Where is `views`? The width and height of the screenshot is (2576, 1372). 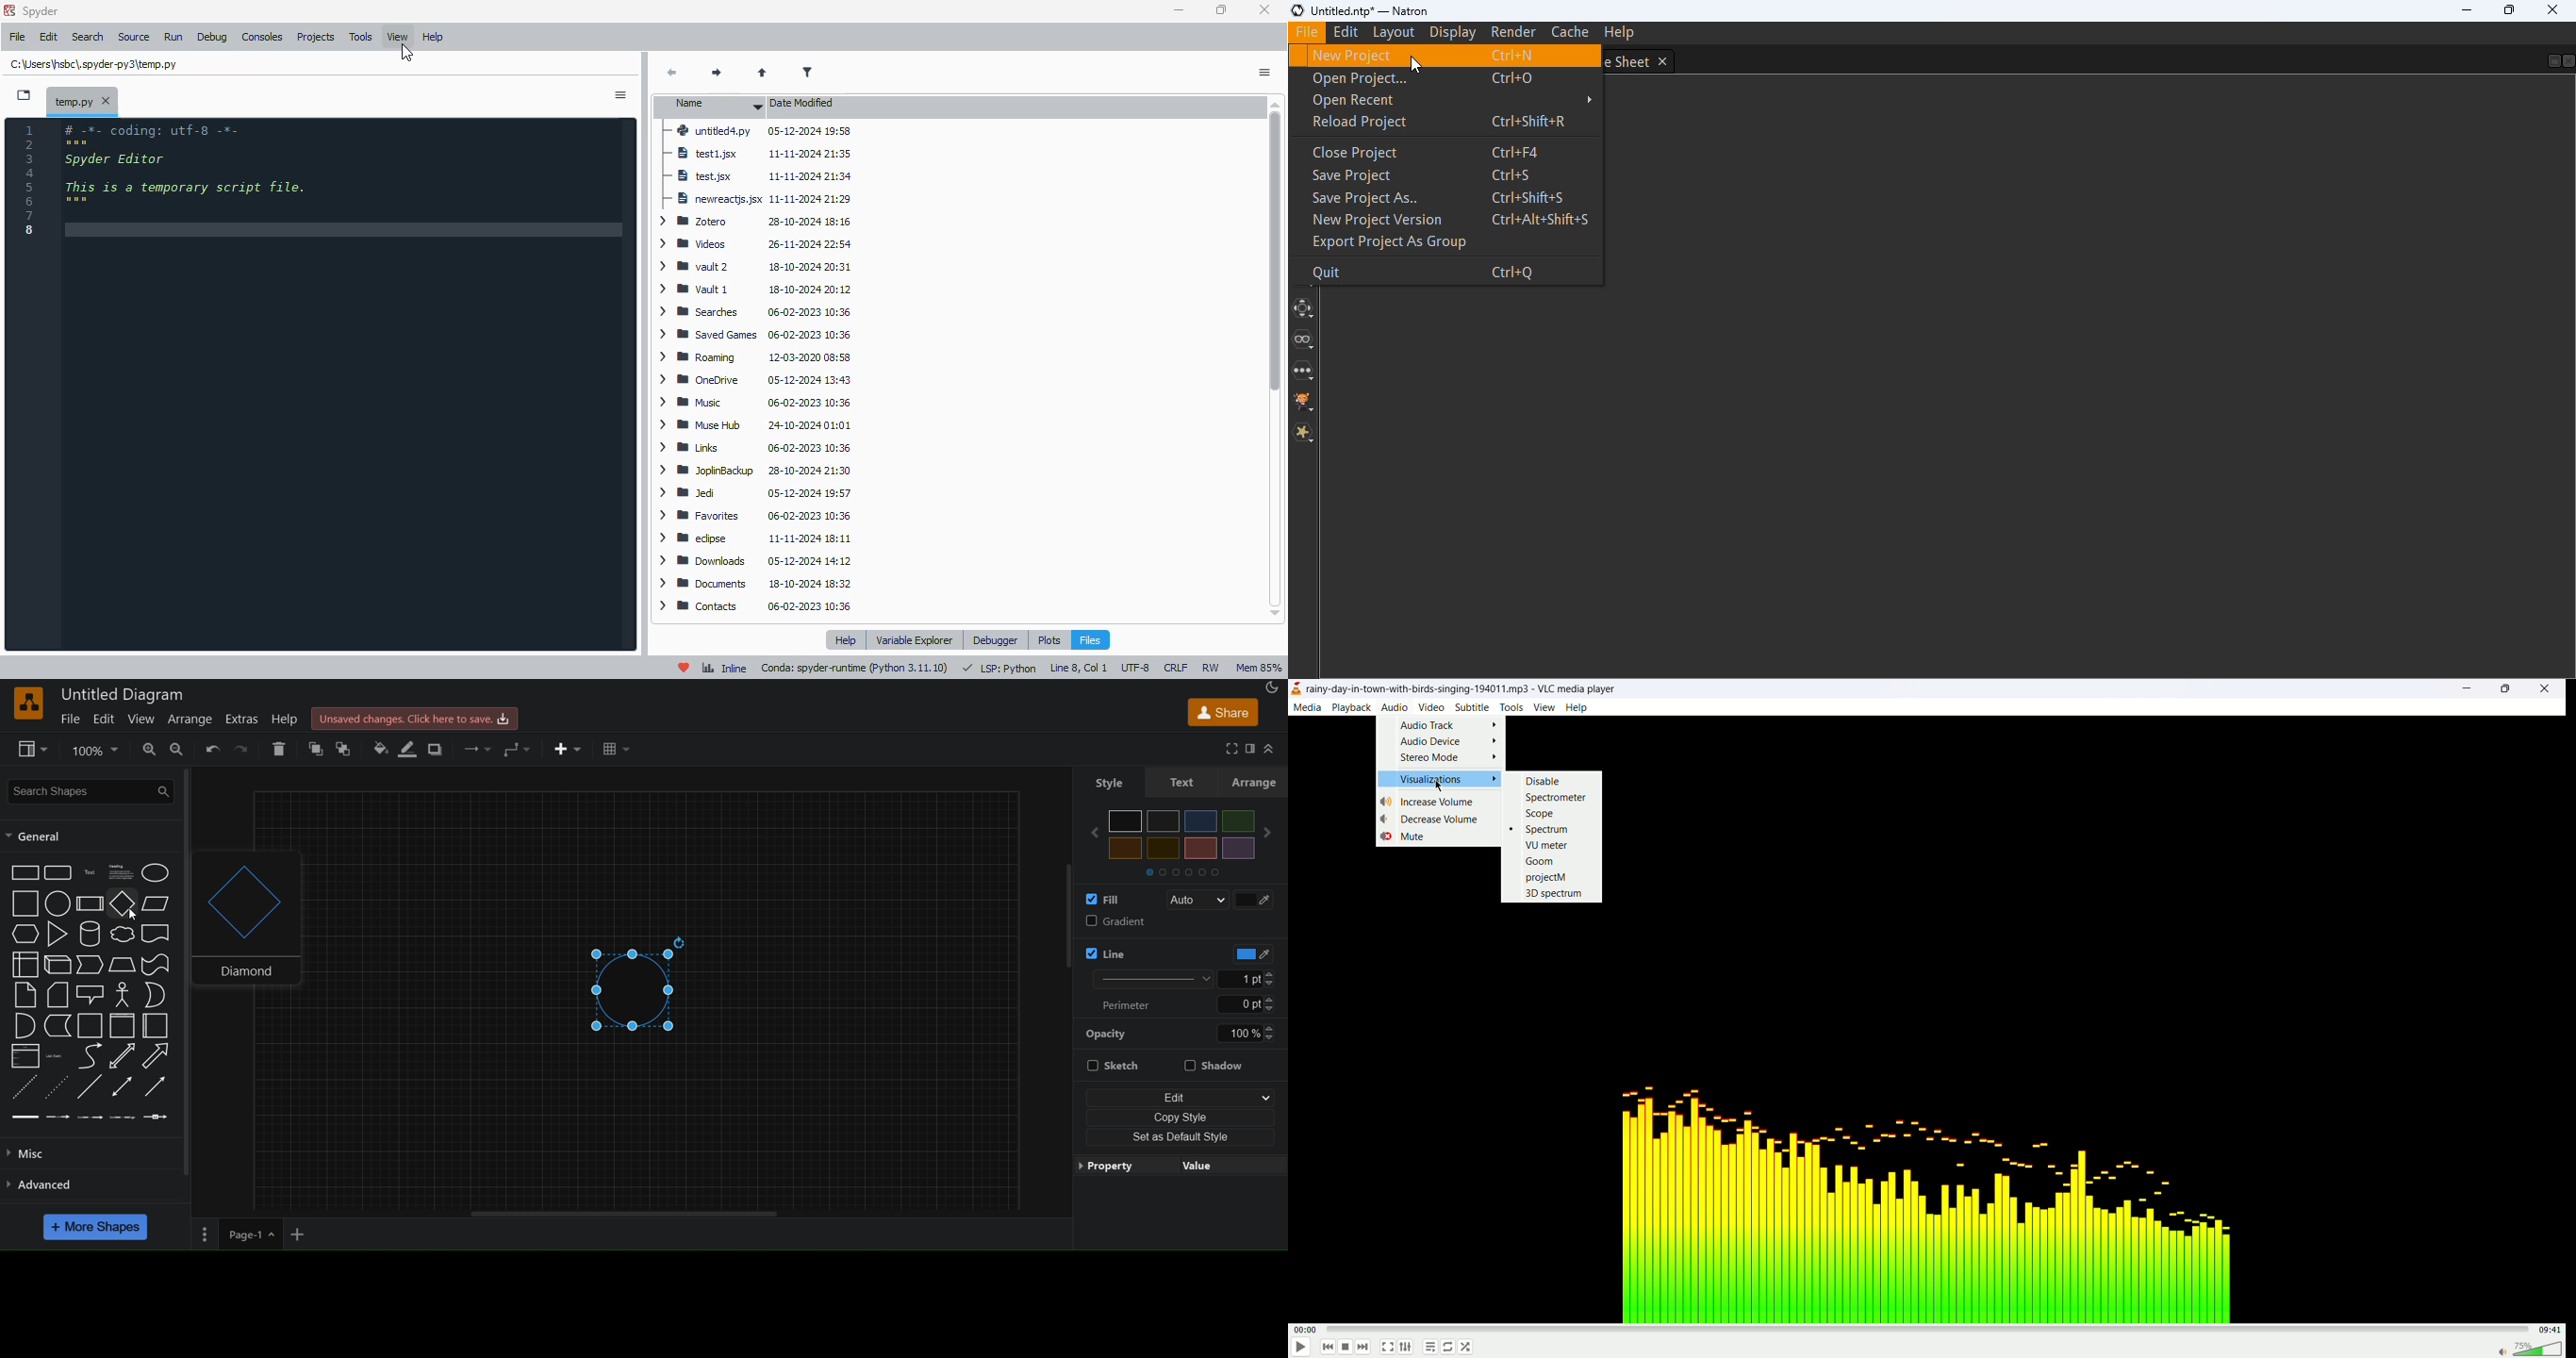
views is located at coordinates (1544, 707).